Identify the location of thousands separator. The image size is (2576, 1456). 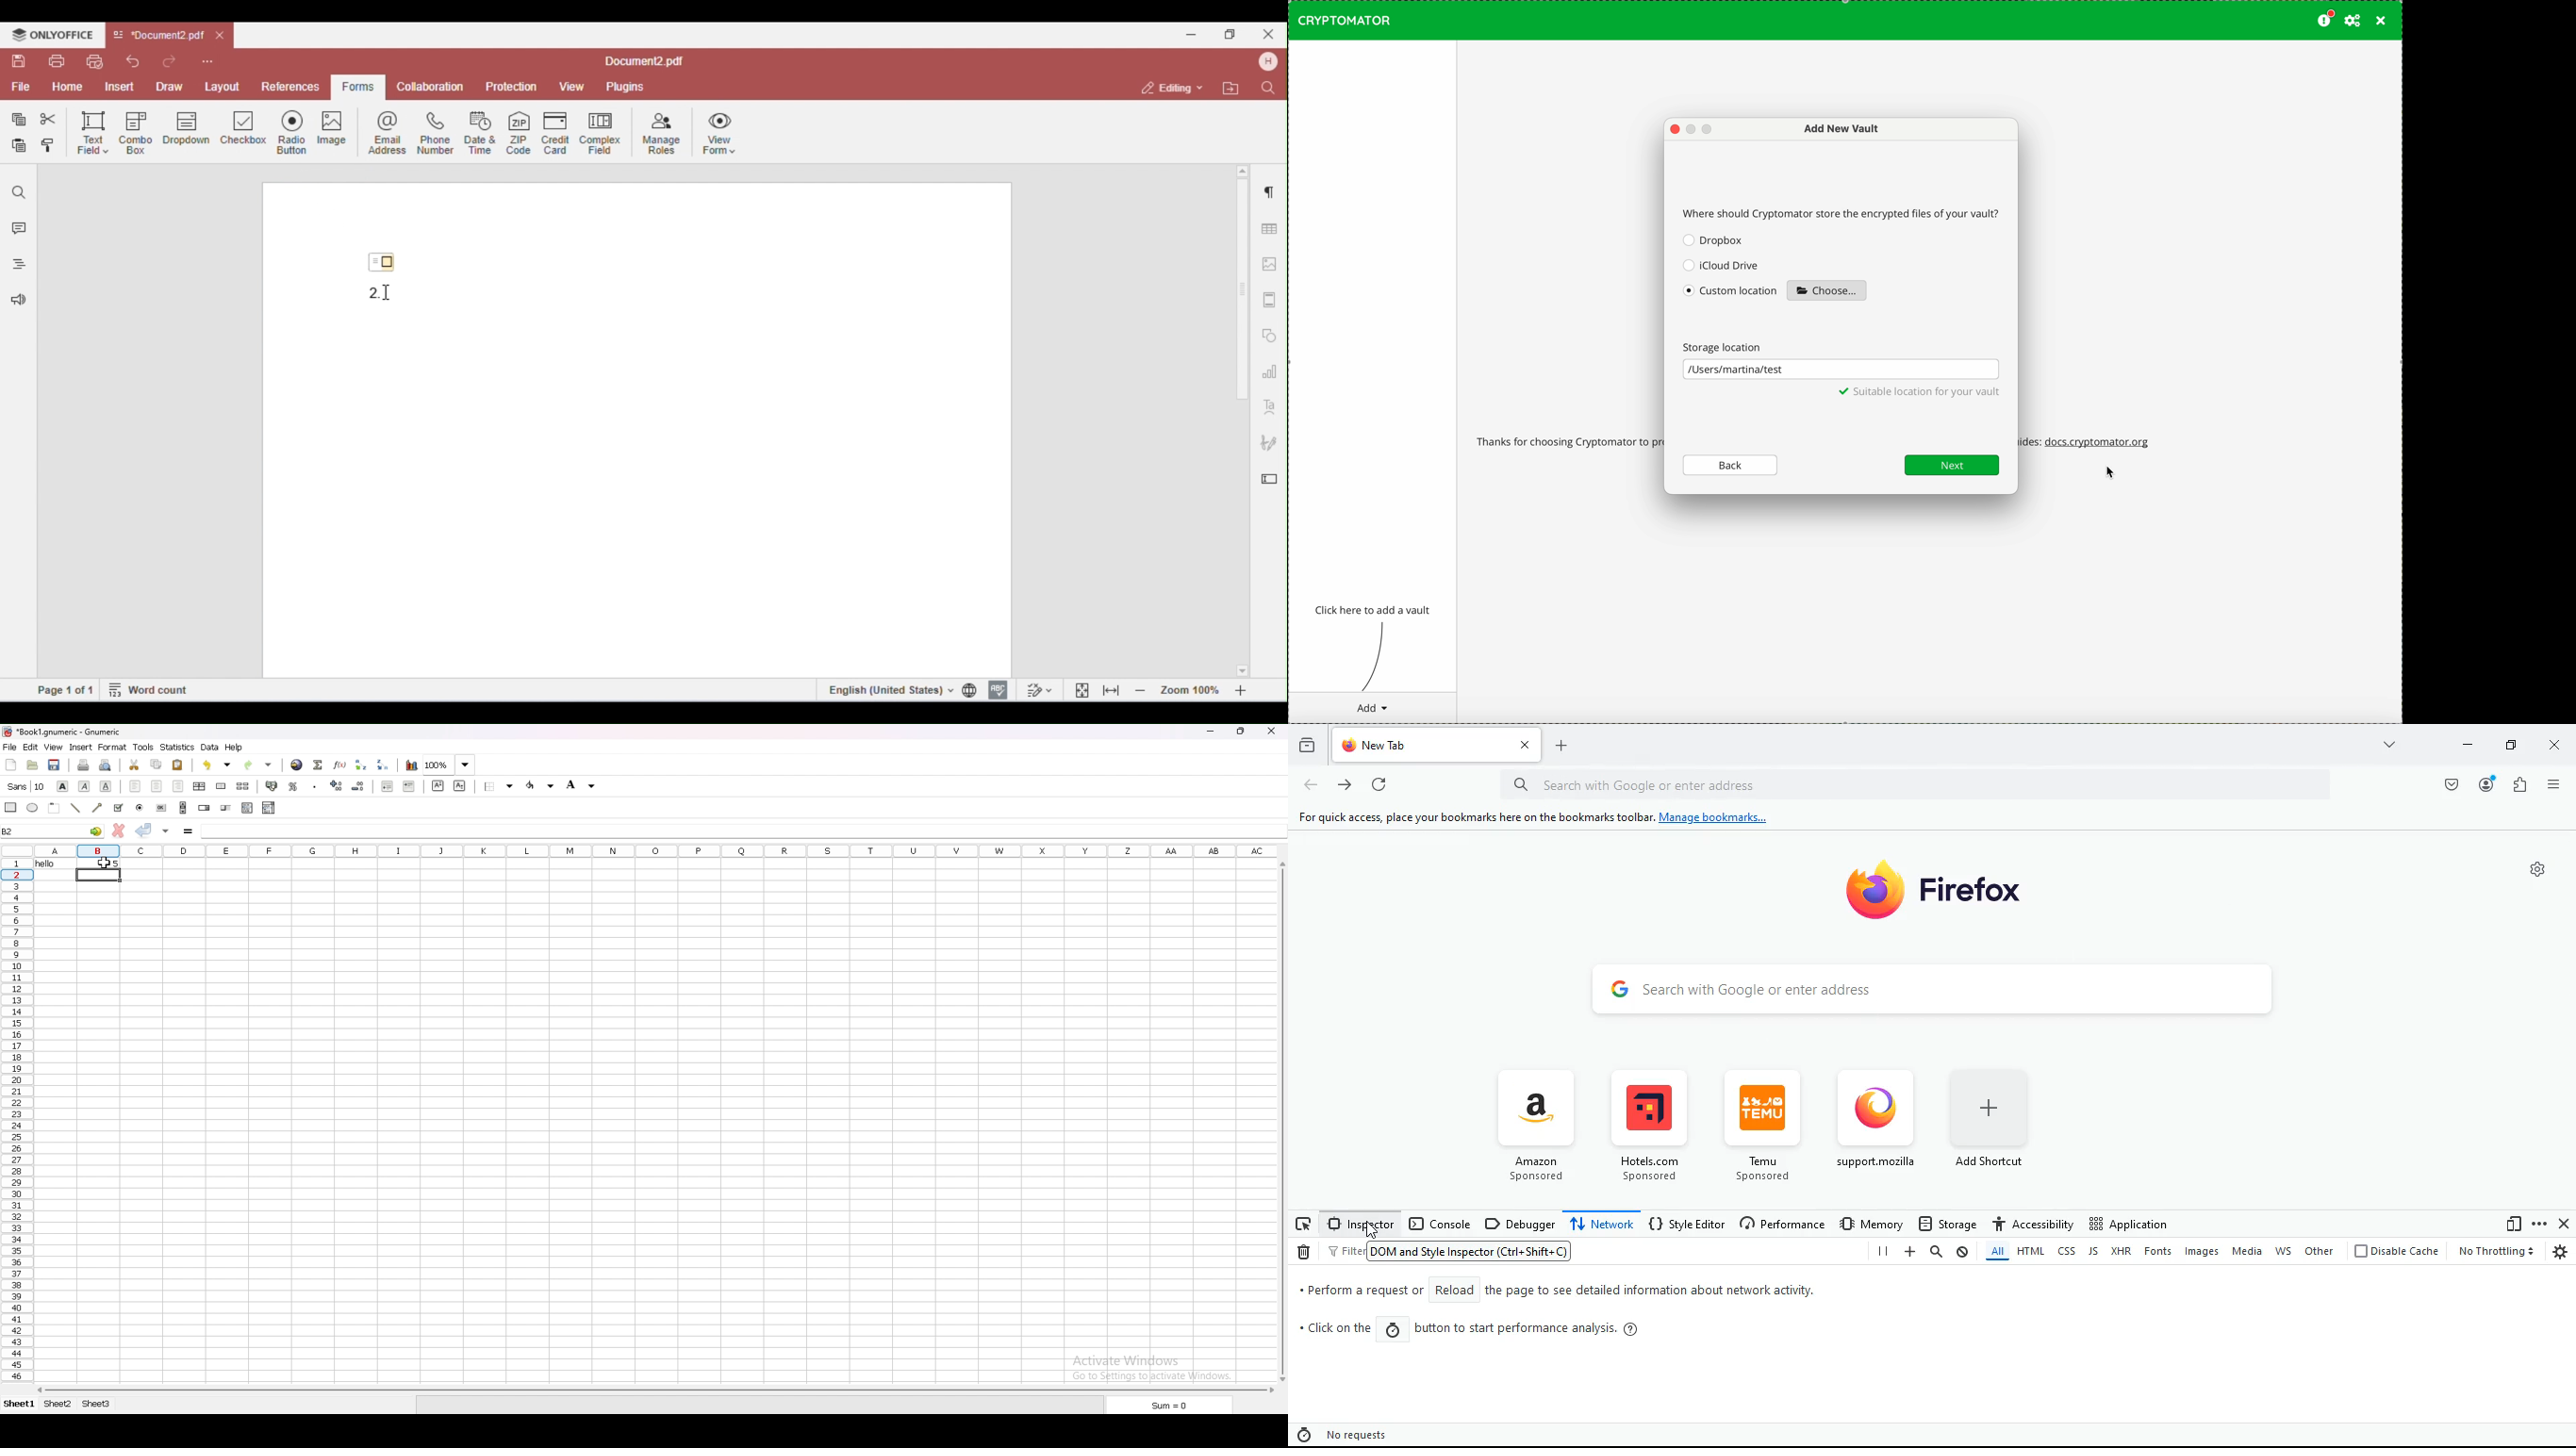
(315, 786).